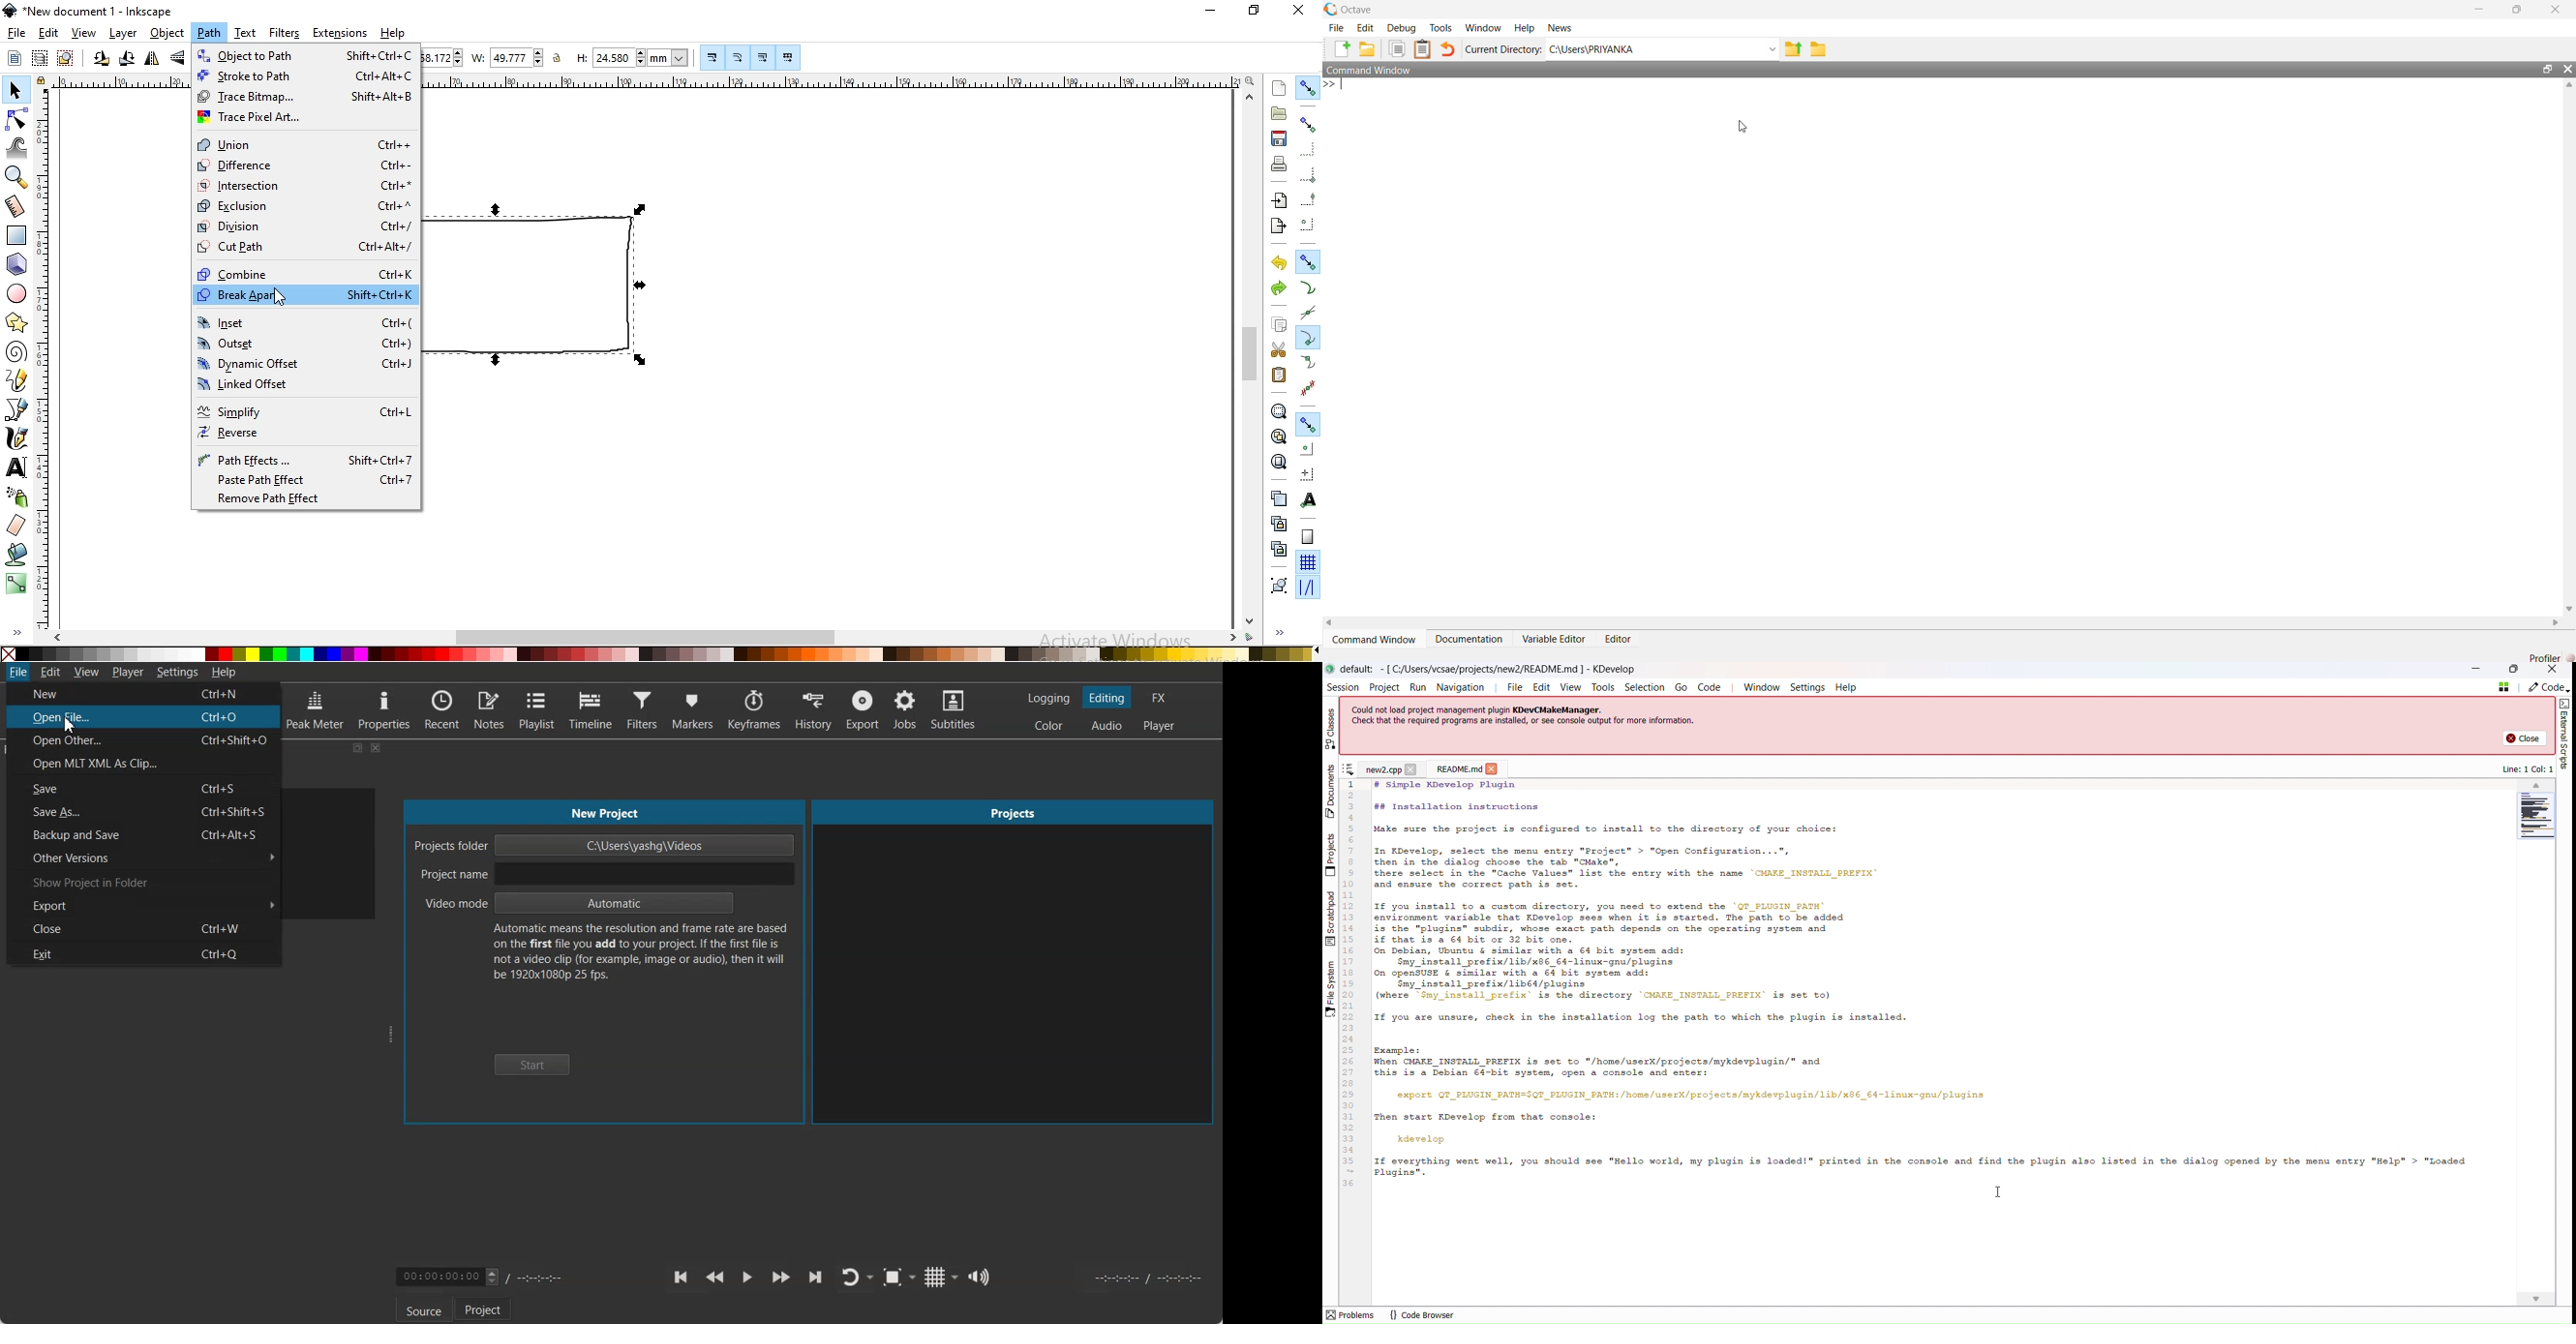 This screenshot has width=2576, height=1344. I want to click on flip selected objects horizontally, so click(153, 58).